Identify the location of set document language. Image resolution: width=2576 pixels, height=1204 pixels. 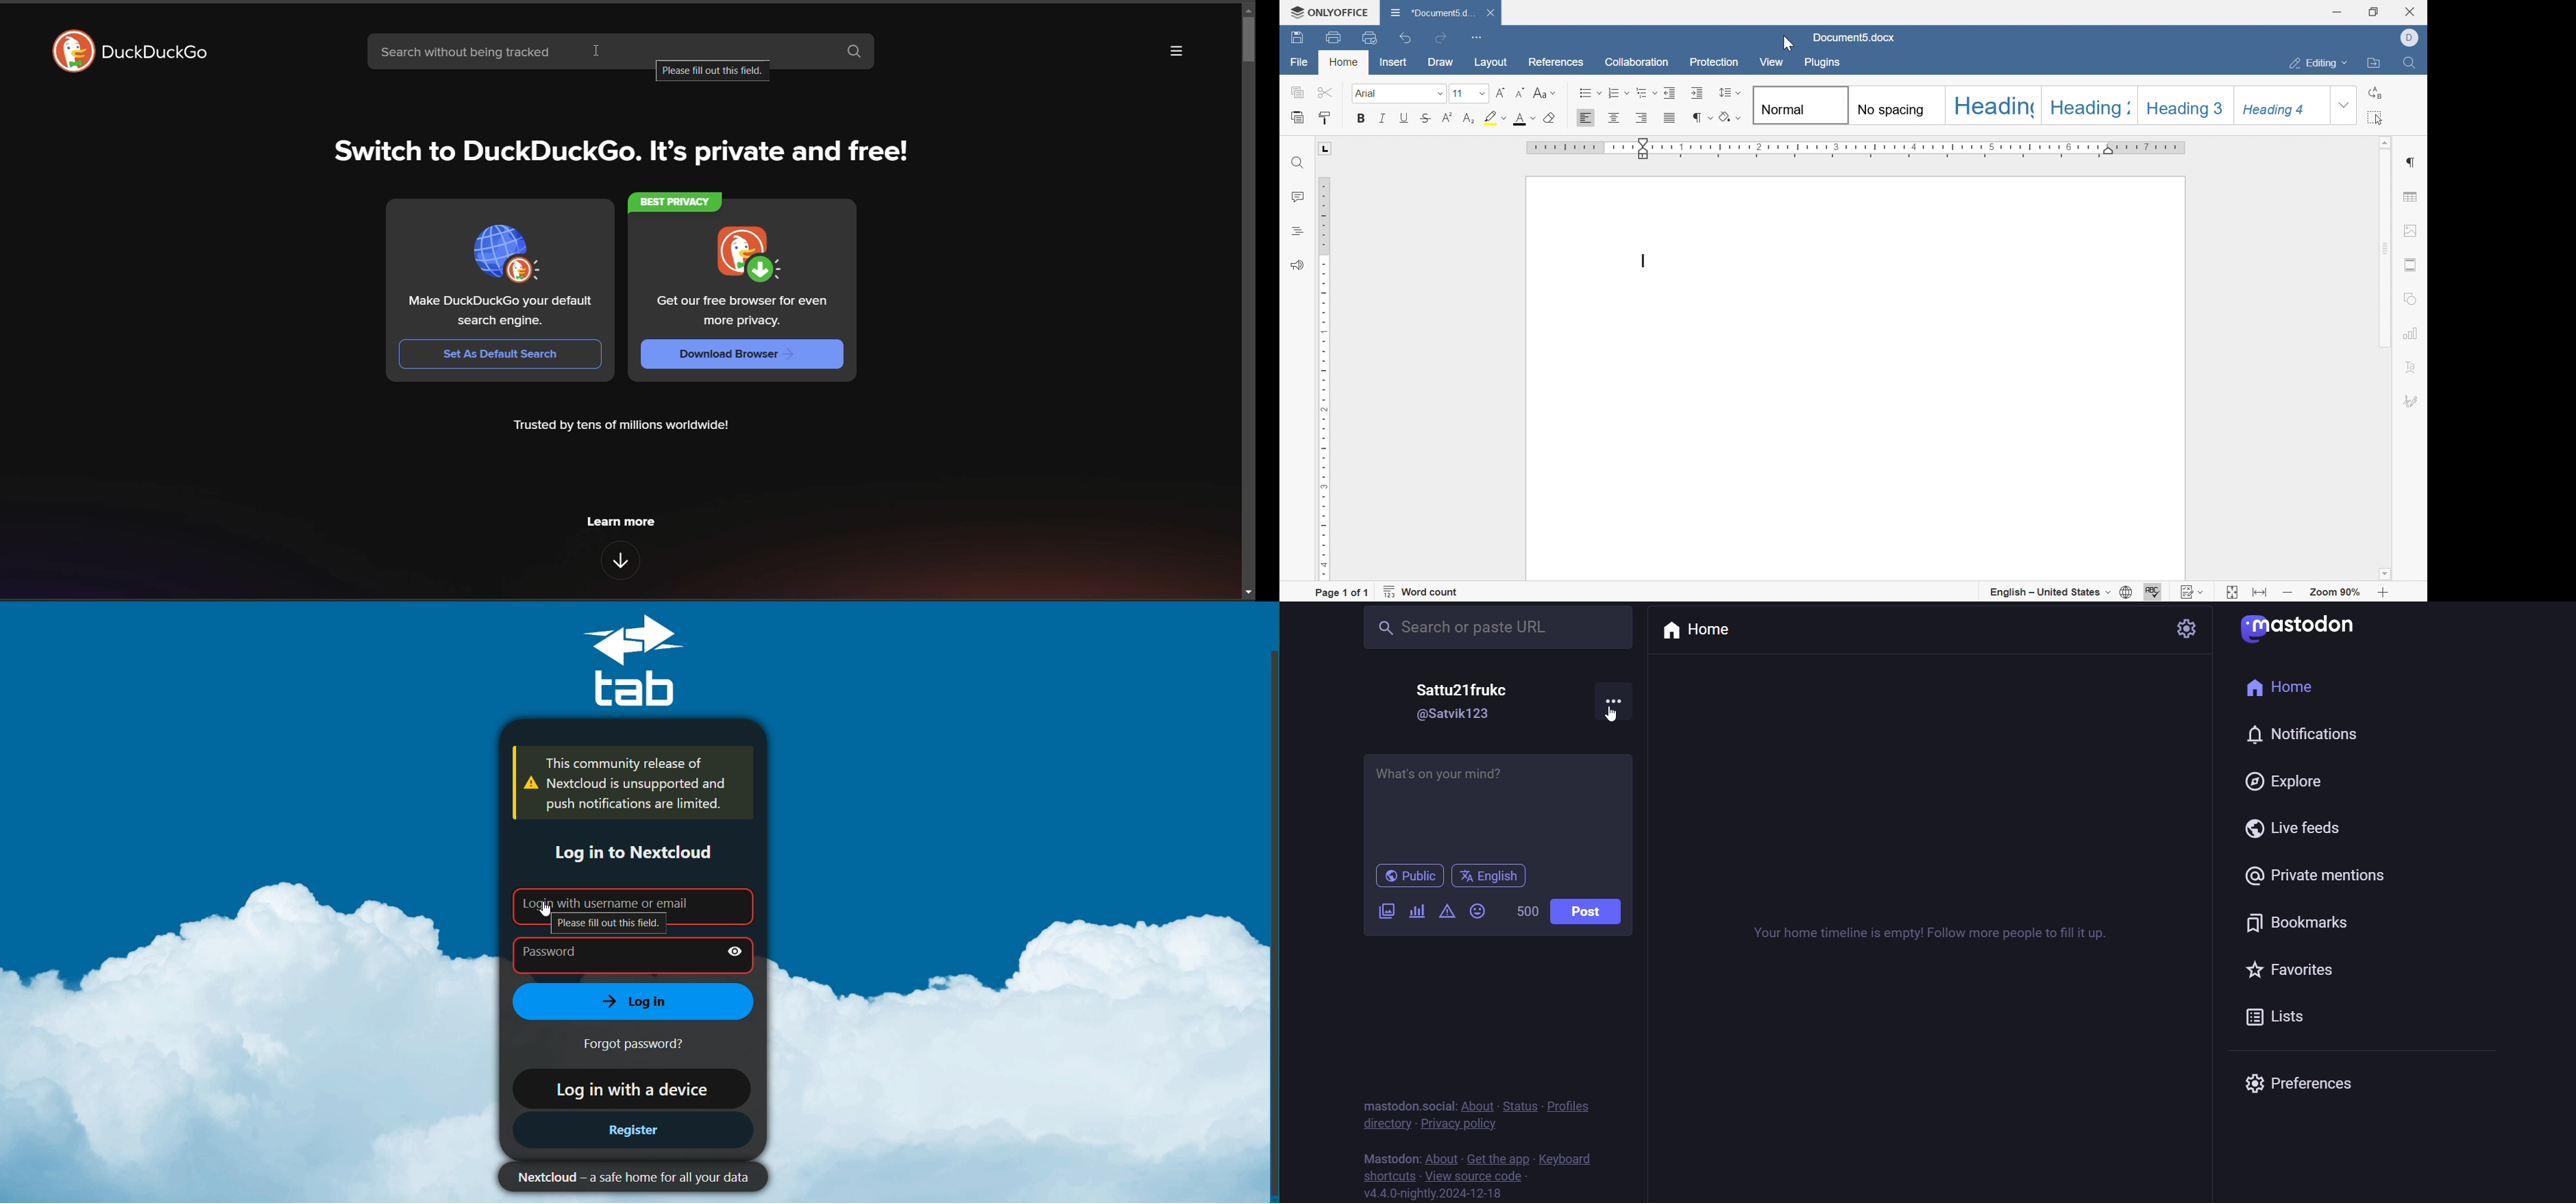
(2128, 591).